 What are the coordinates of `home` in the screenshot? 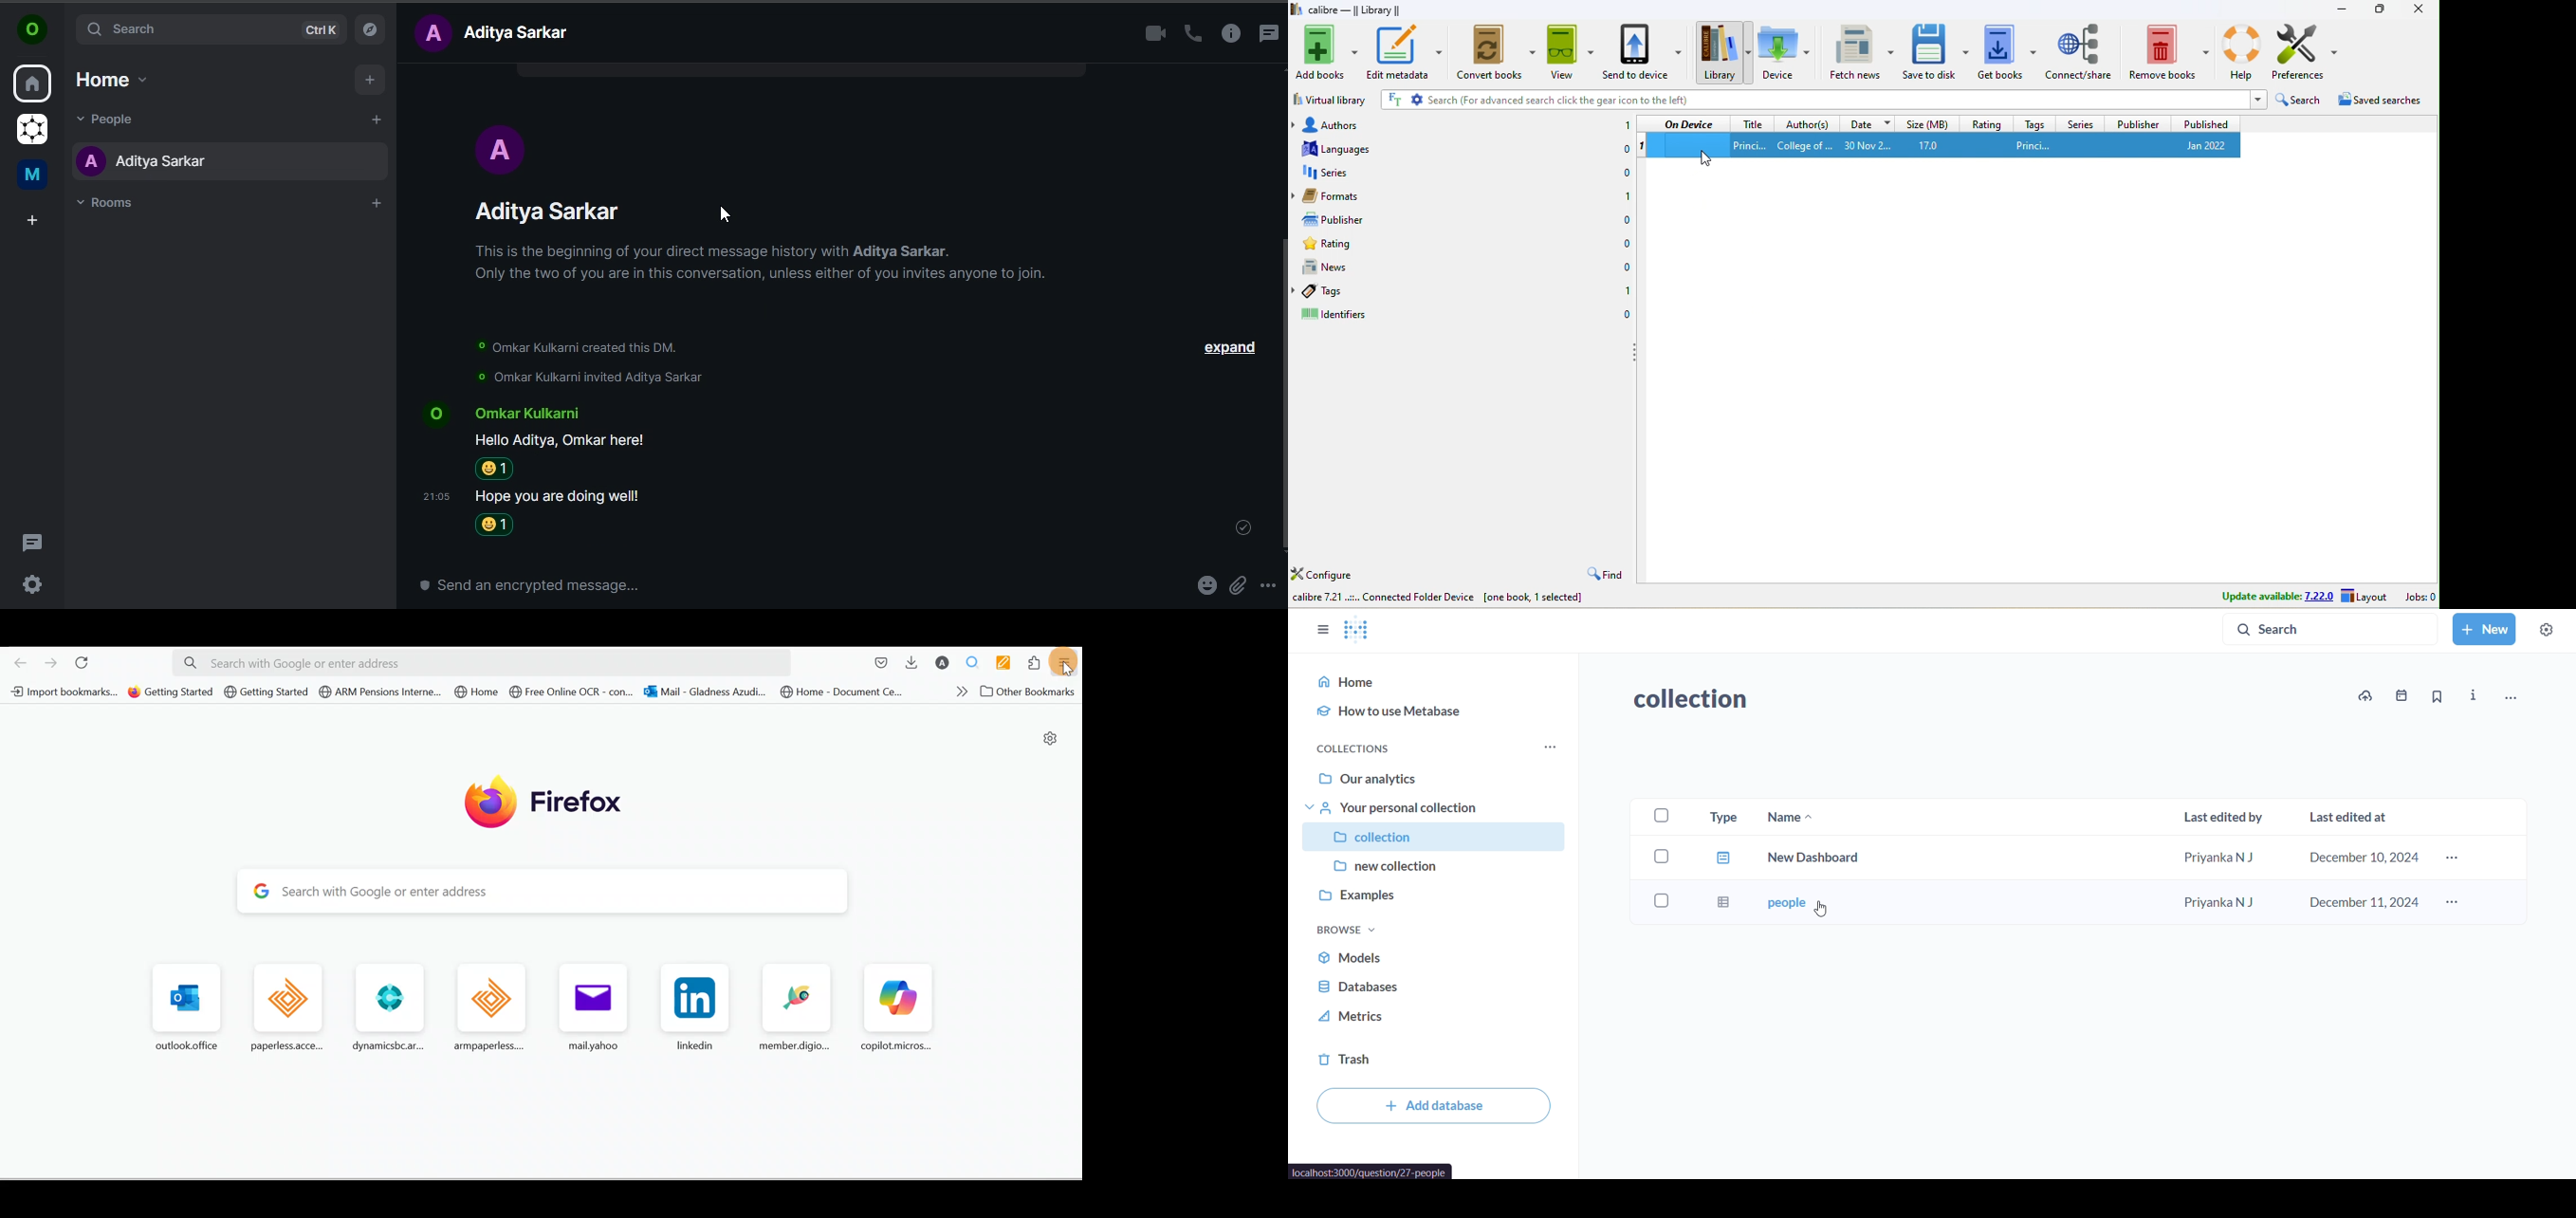 It's located at (1441, 681).